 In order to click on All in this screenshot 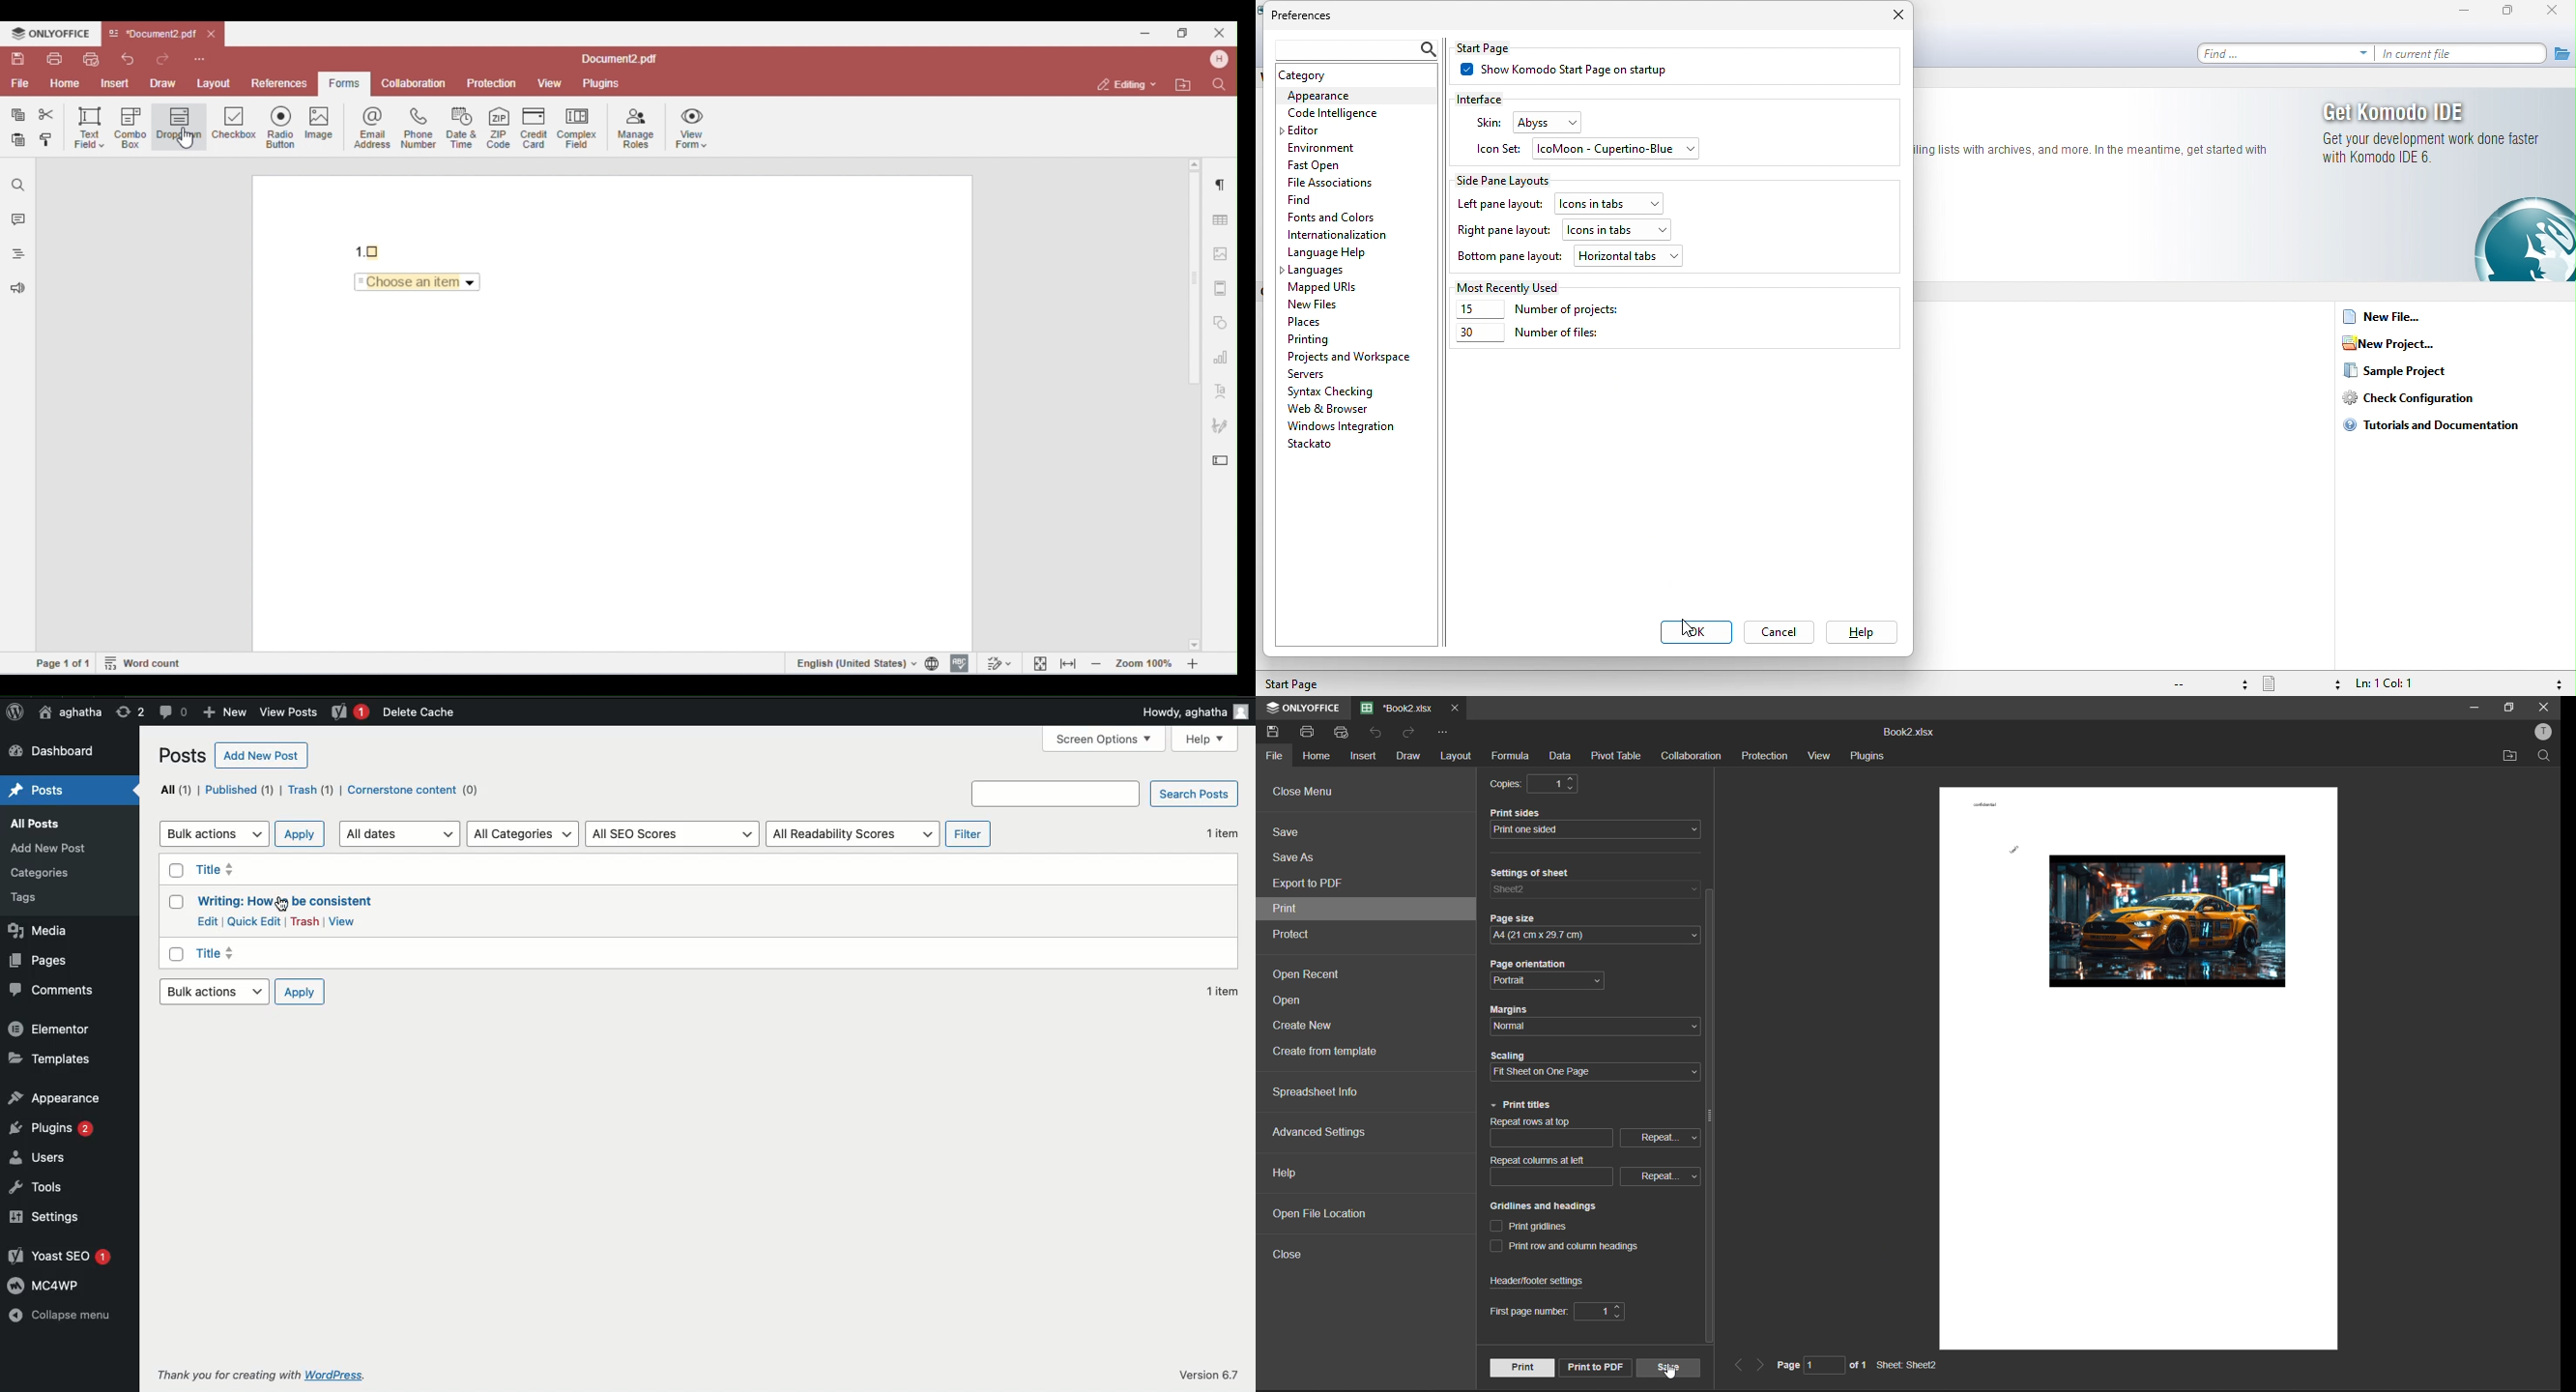, I will do `click(174, 790)`.